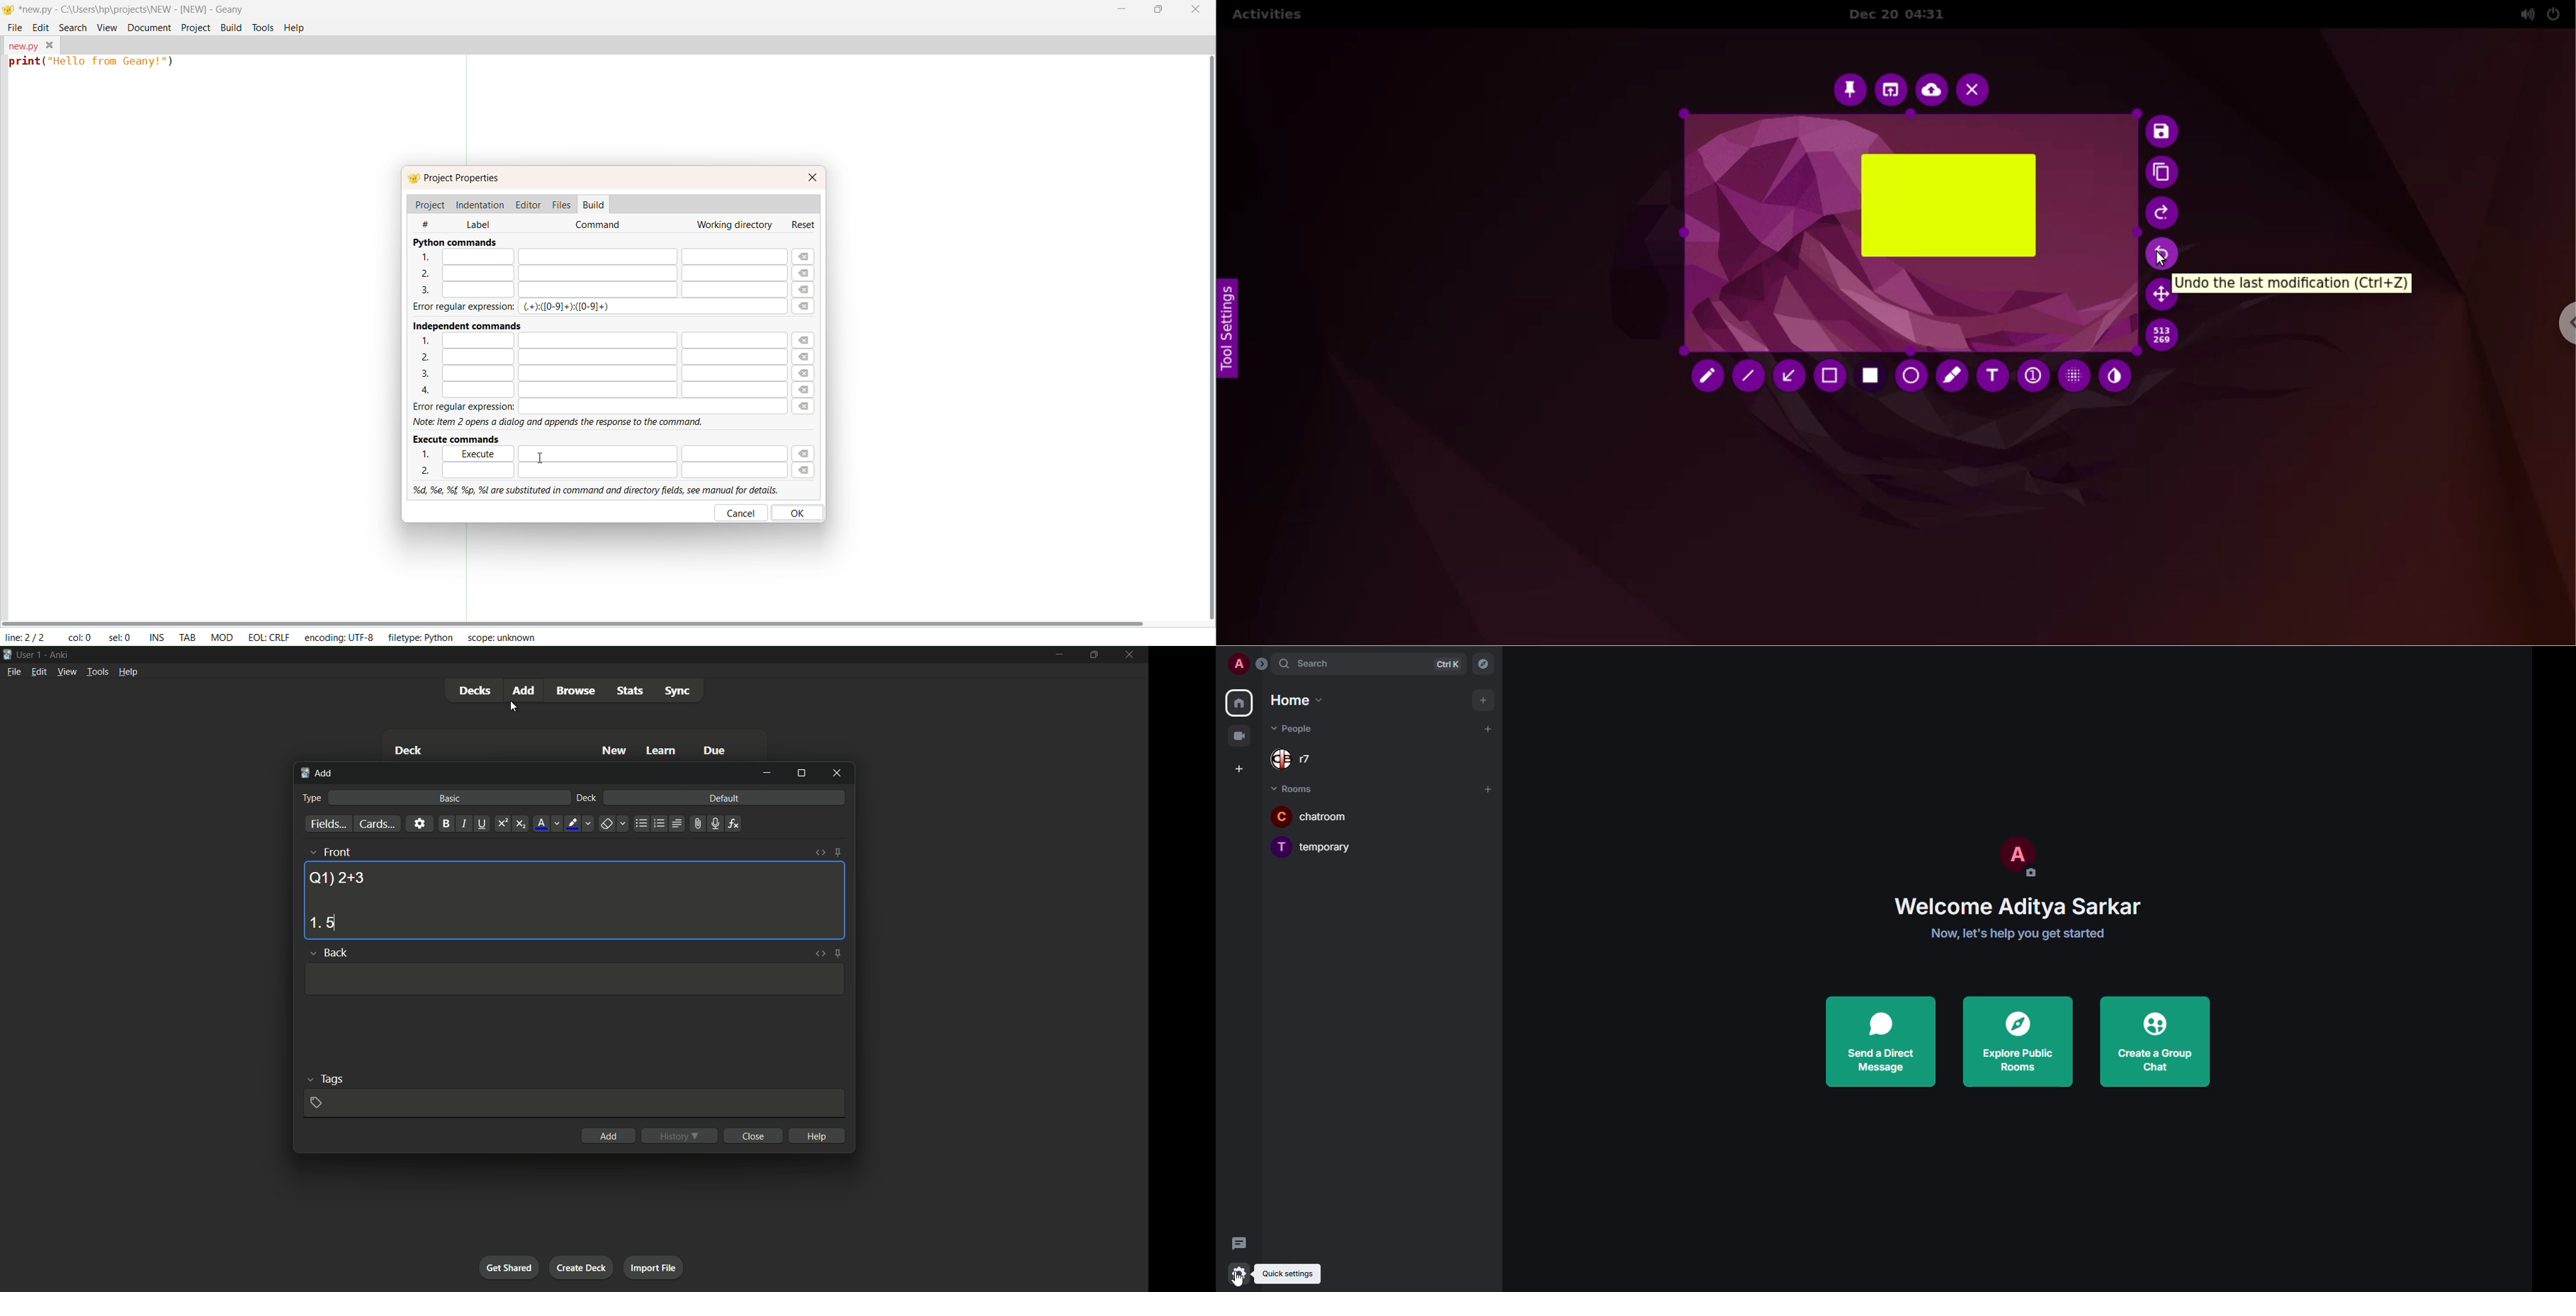 This screenshot has width=2576, height=1316. What do you see at coordinates (269, 636) in the screenshot?
I see `EOL CRLF` at bounding box center [269, 636].